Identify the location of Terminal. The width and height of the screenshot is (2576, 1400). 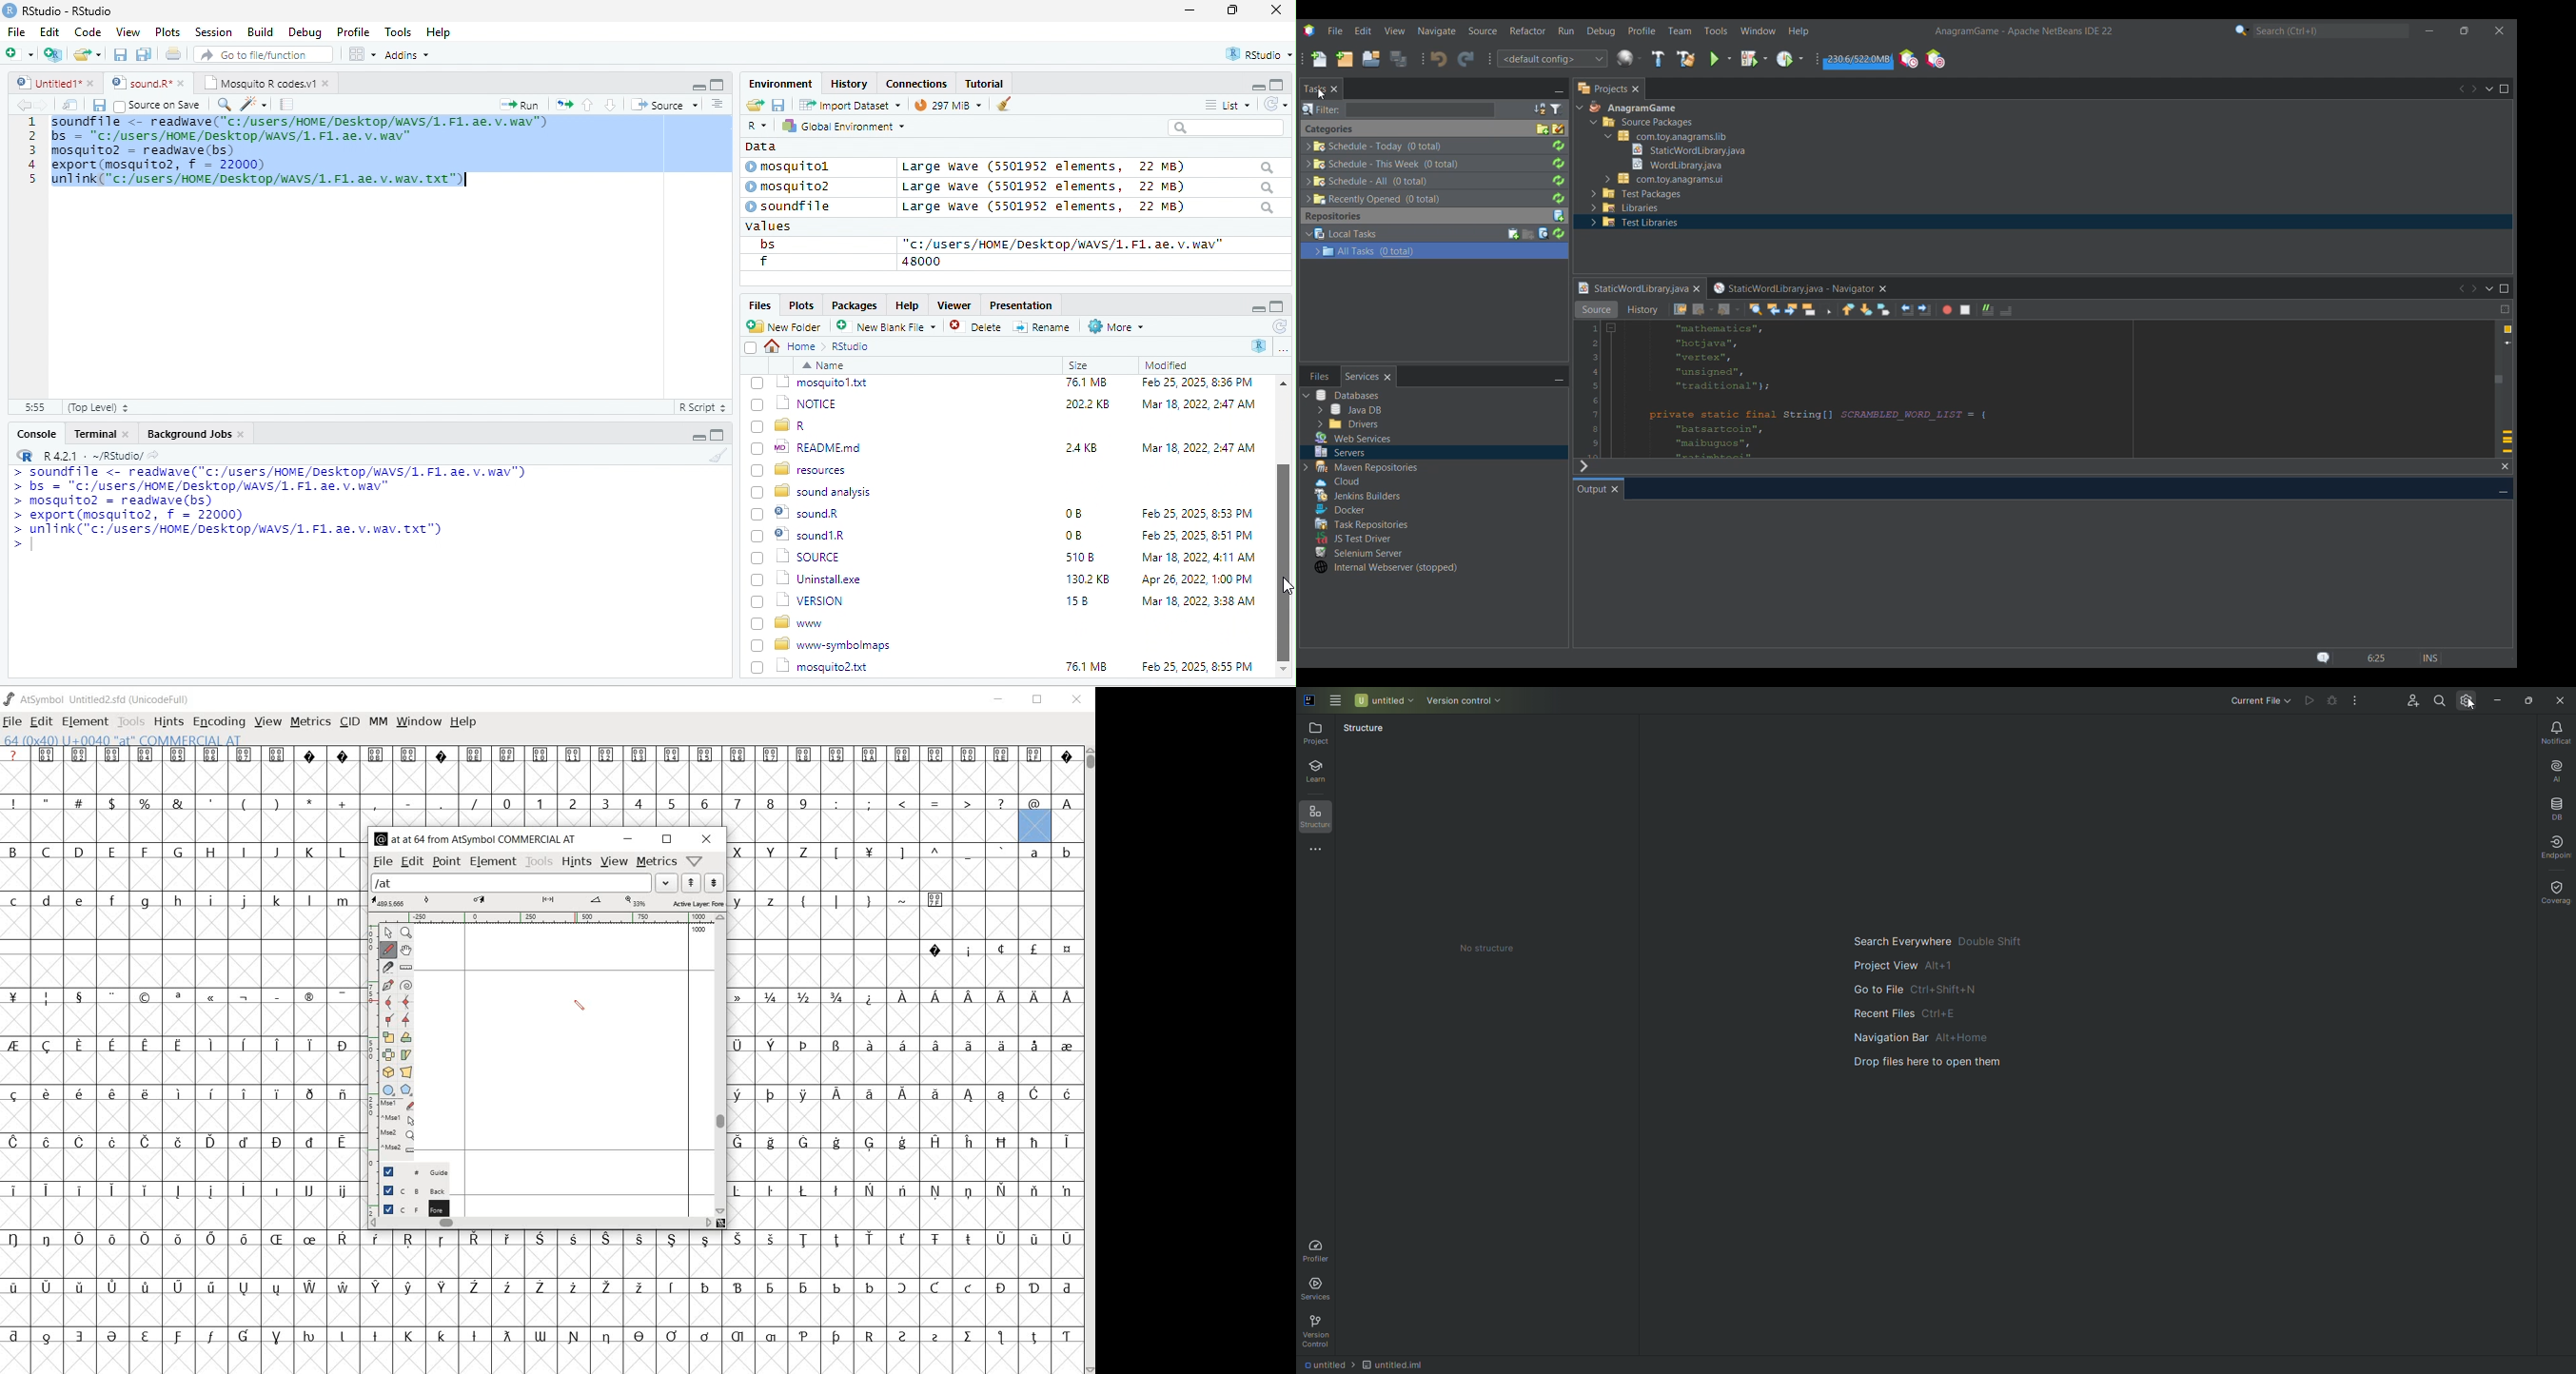
(102, 433).